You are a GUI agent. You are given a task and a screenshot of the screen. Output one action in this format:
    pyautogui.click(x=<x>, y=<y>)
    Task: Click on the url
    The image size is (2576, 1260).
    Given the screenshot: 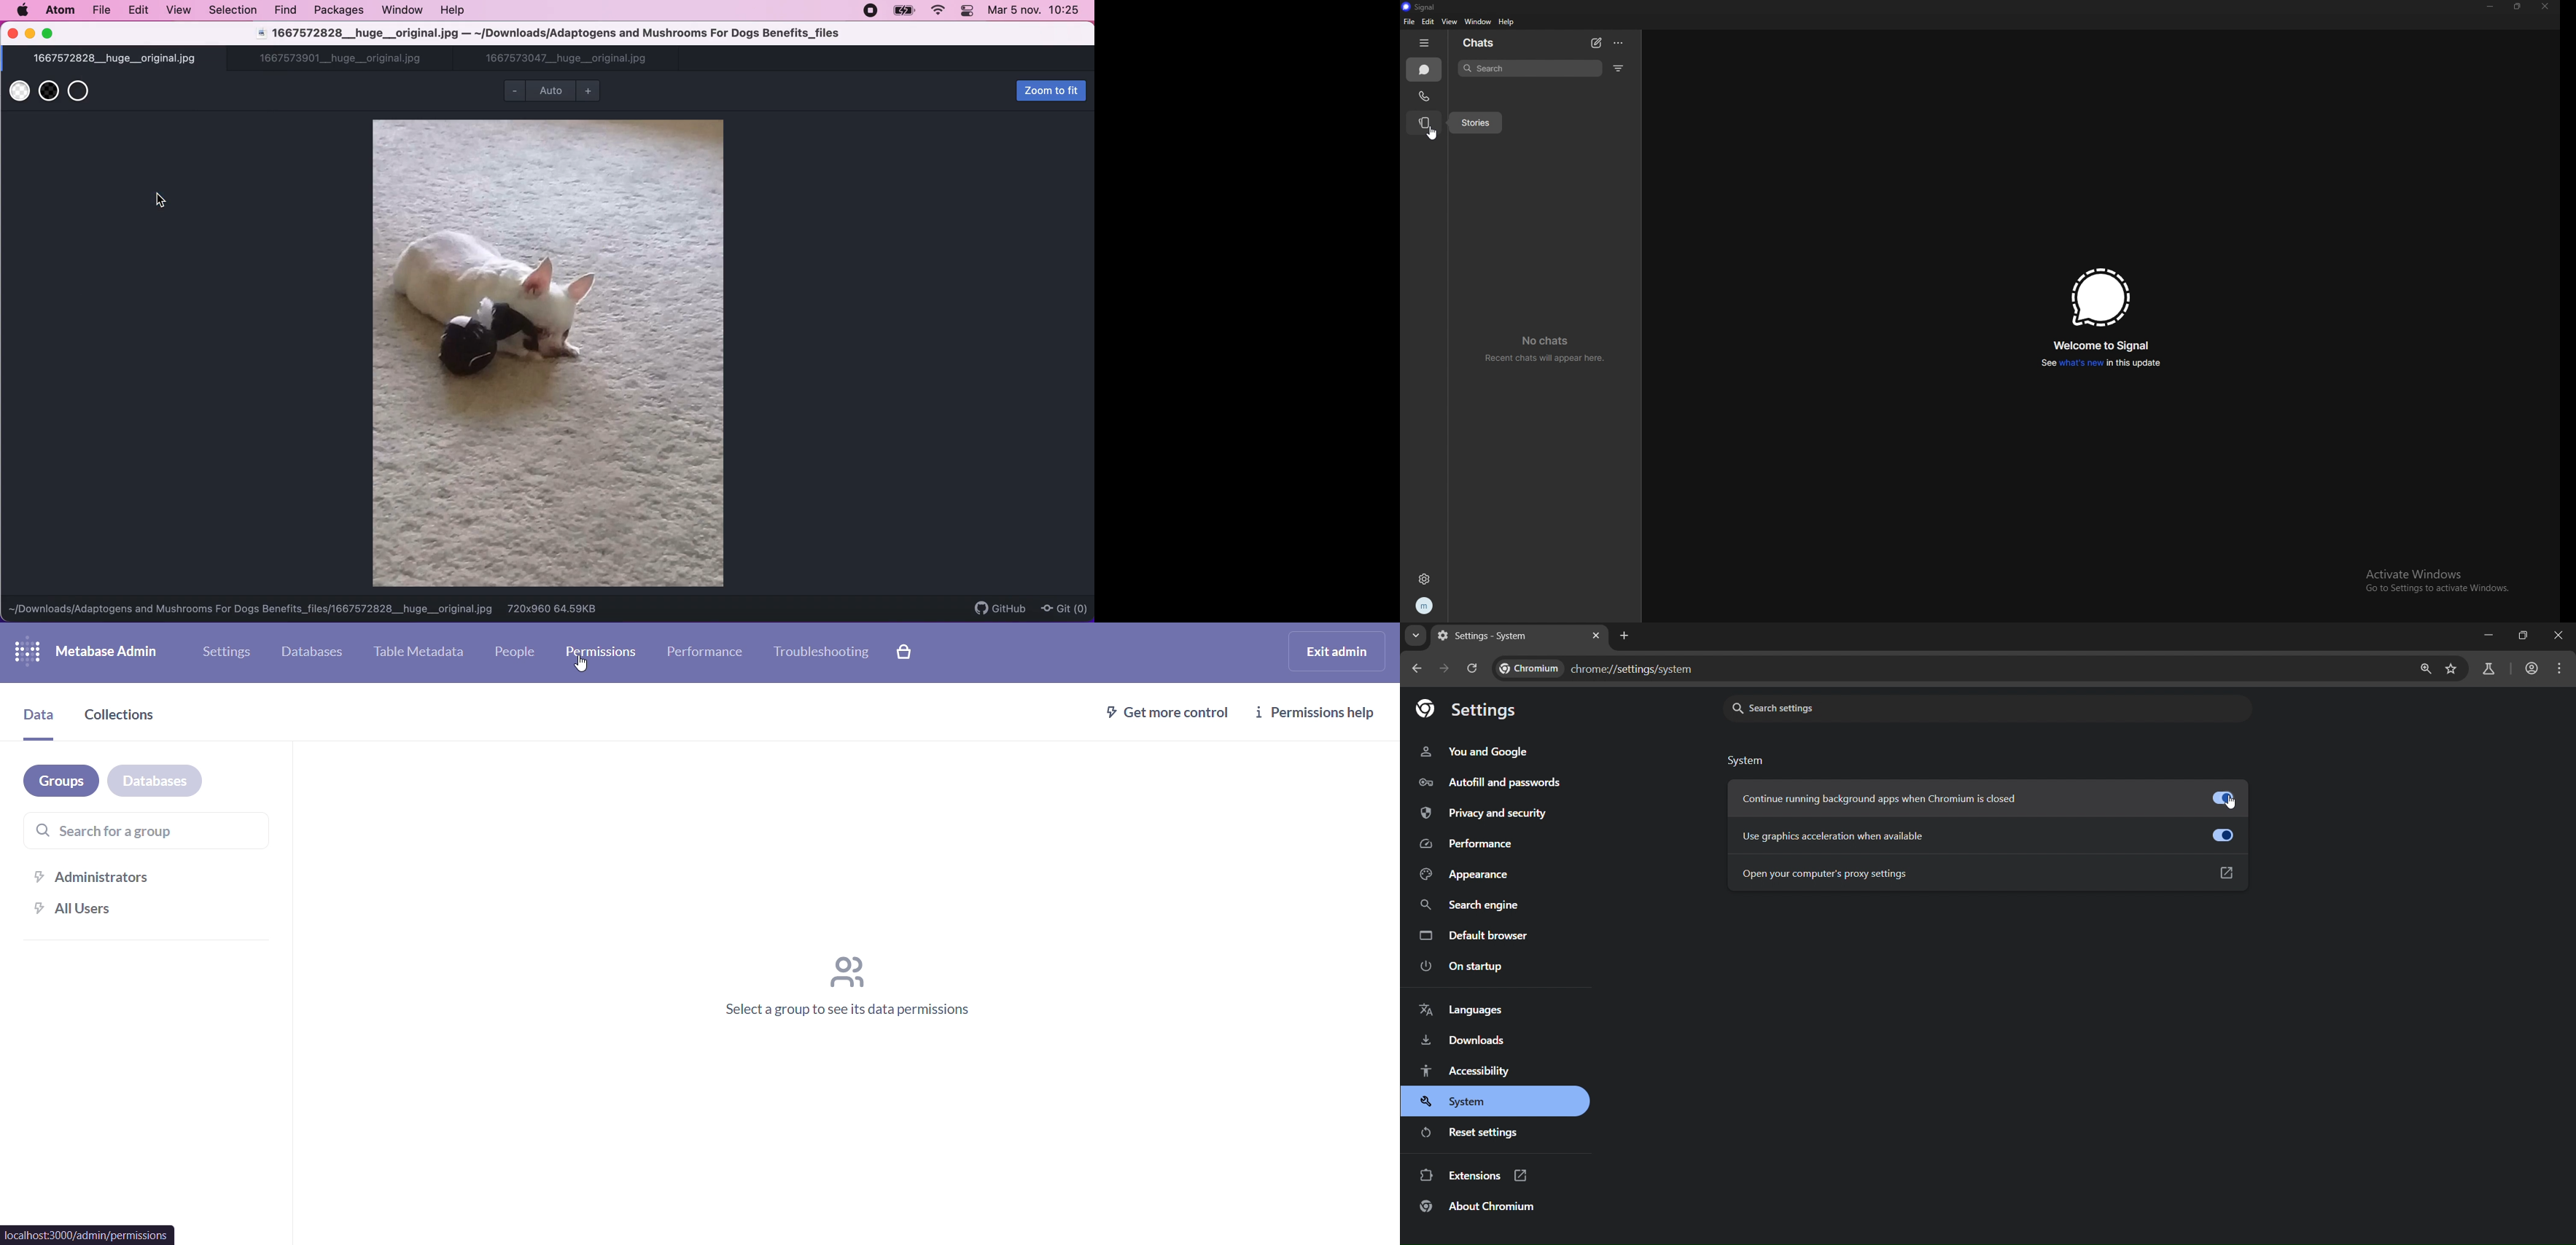 What is the action you would take?
    pyautogui.click(x=87, y=1236)
    